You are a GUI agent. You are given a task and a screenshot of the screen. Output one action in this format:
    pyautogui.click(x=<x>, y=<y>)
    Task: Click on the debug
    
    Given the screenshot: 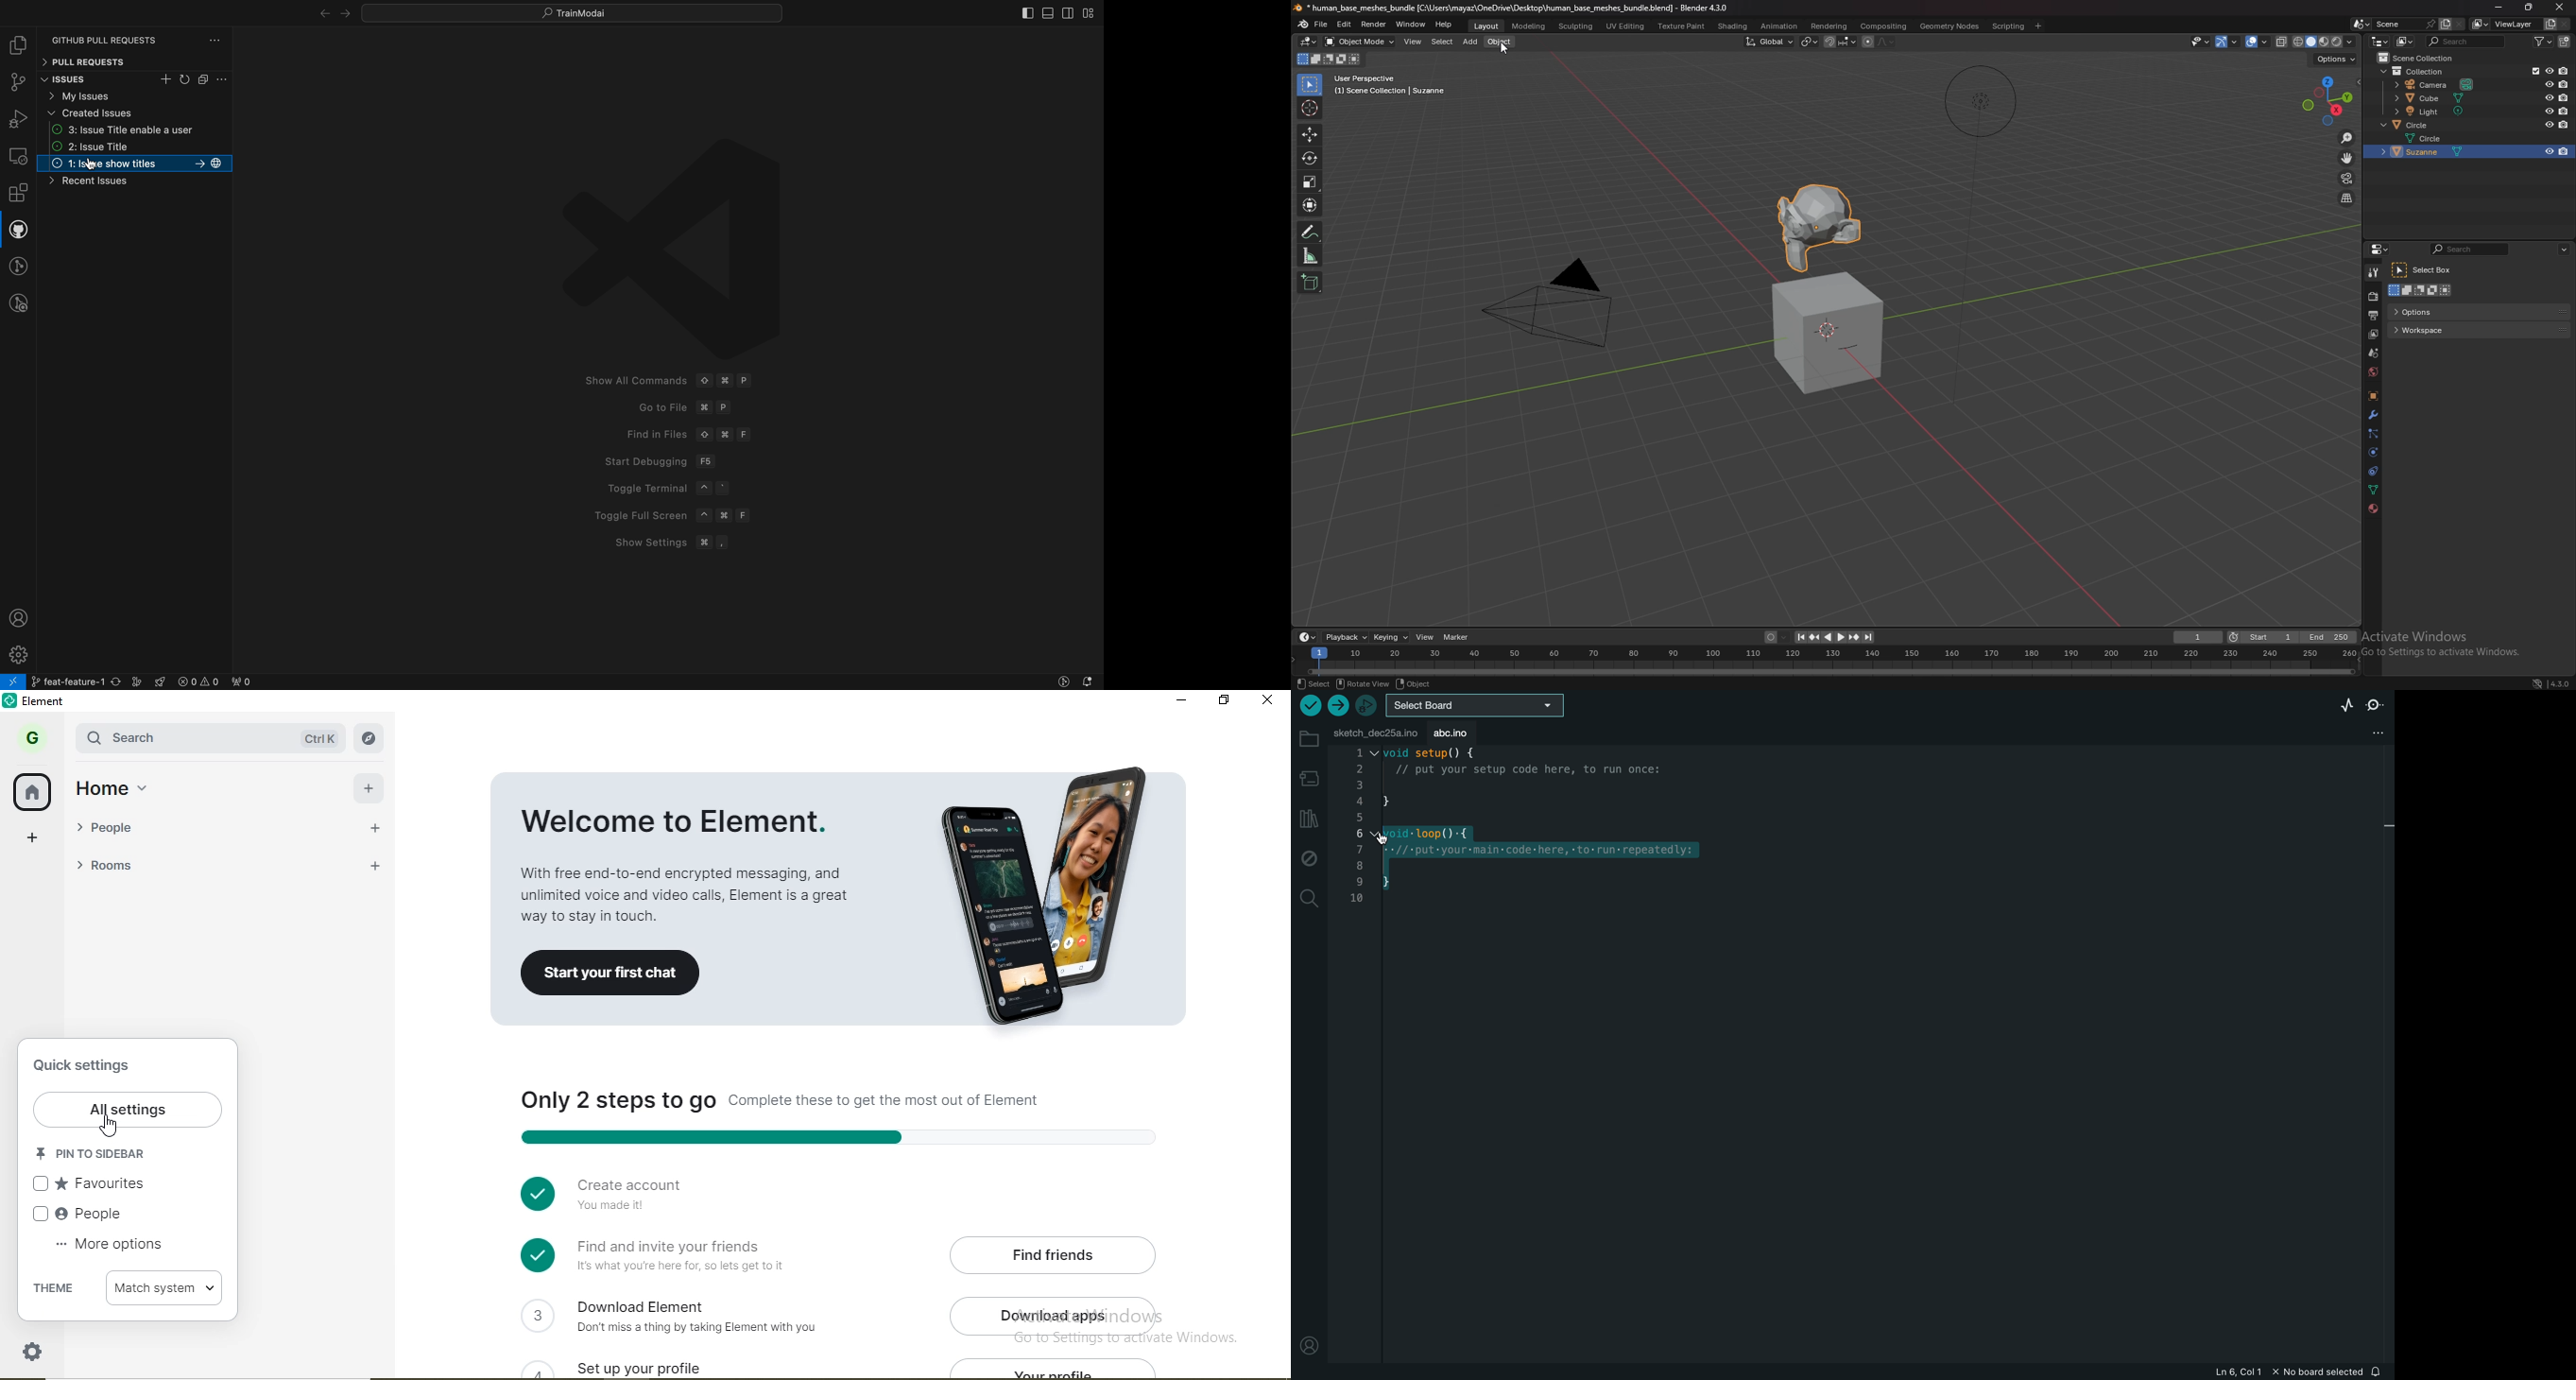 What is the action you would take?
    pyautogui.click(x=1308, y=857)
    